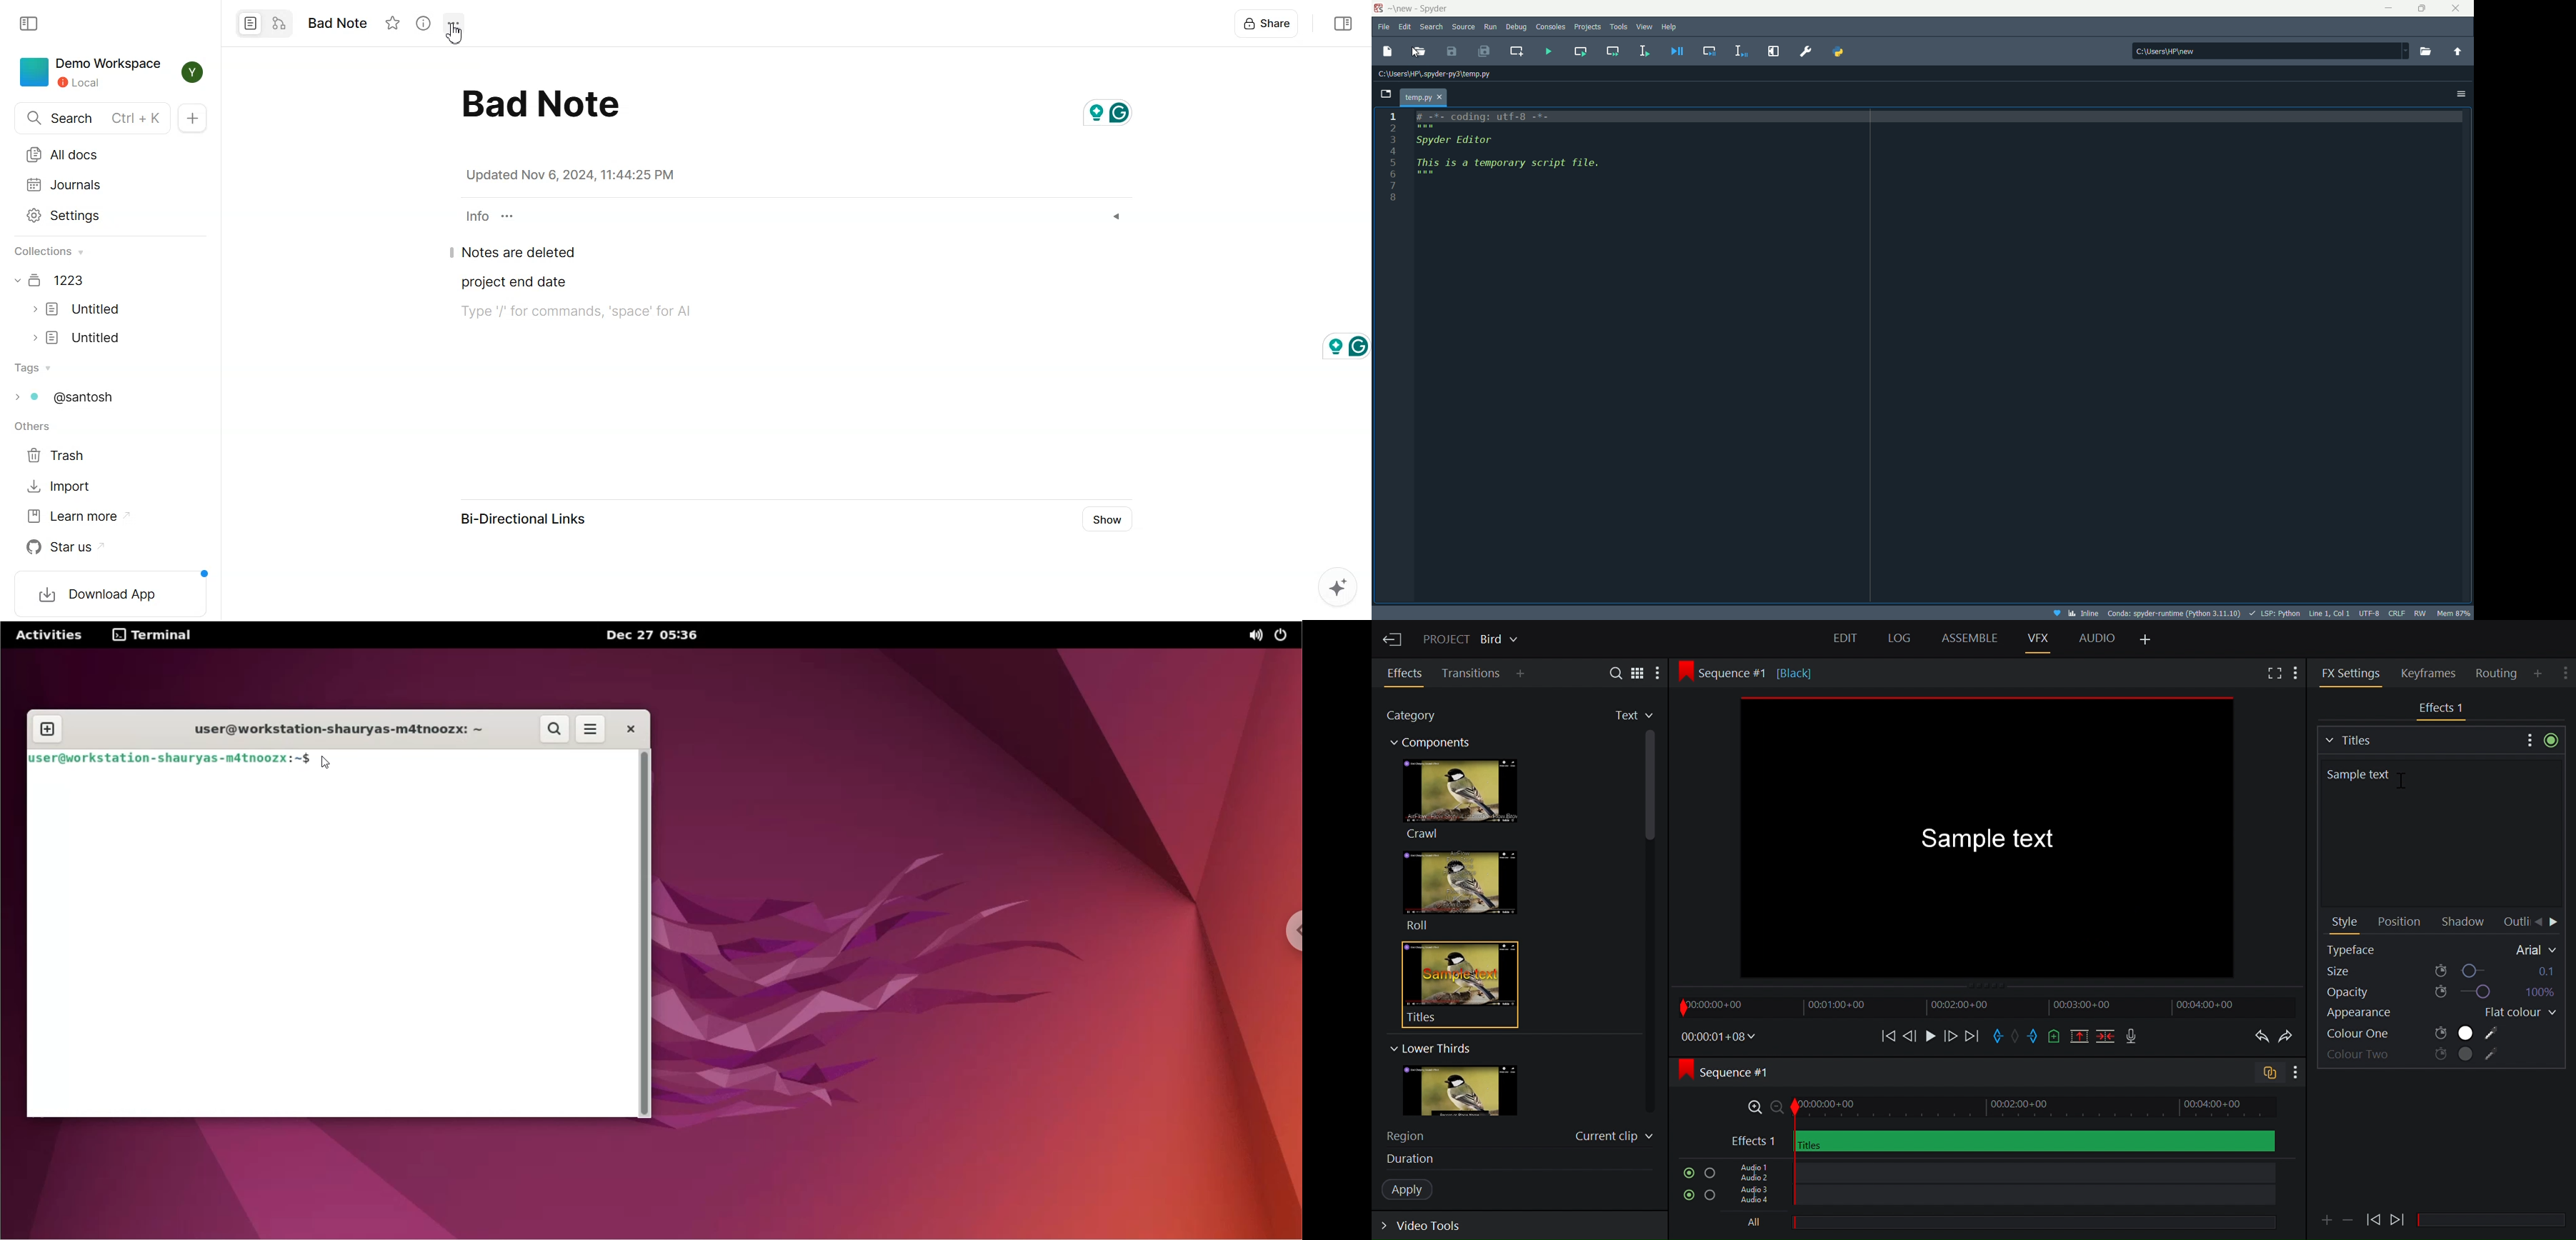  I want to click on directory, so click(2271, 51).